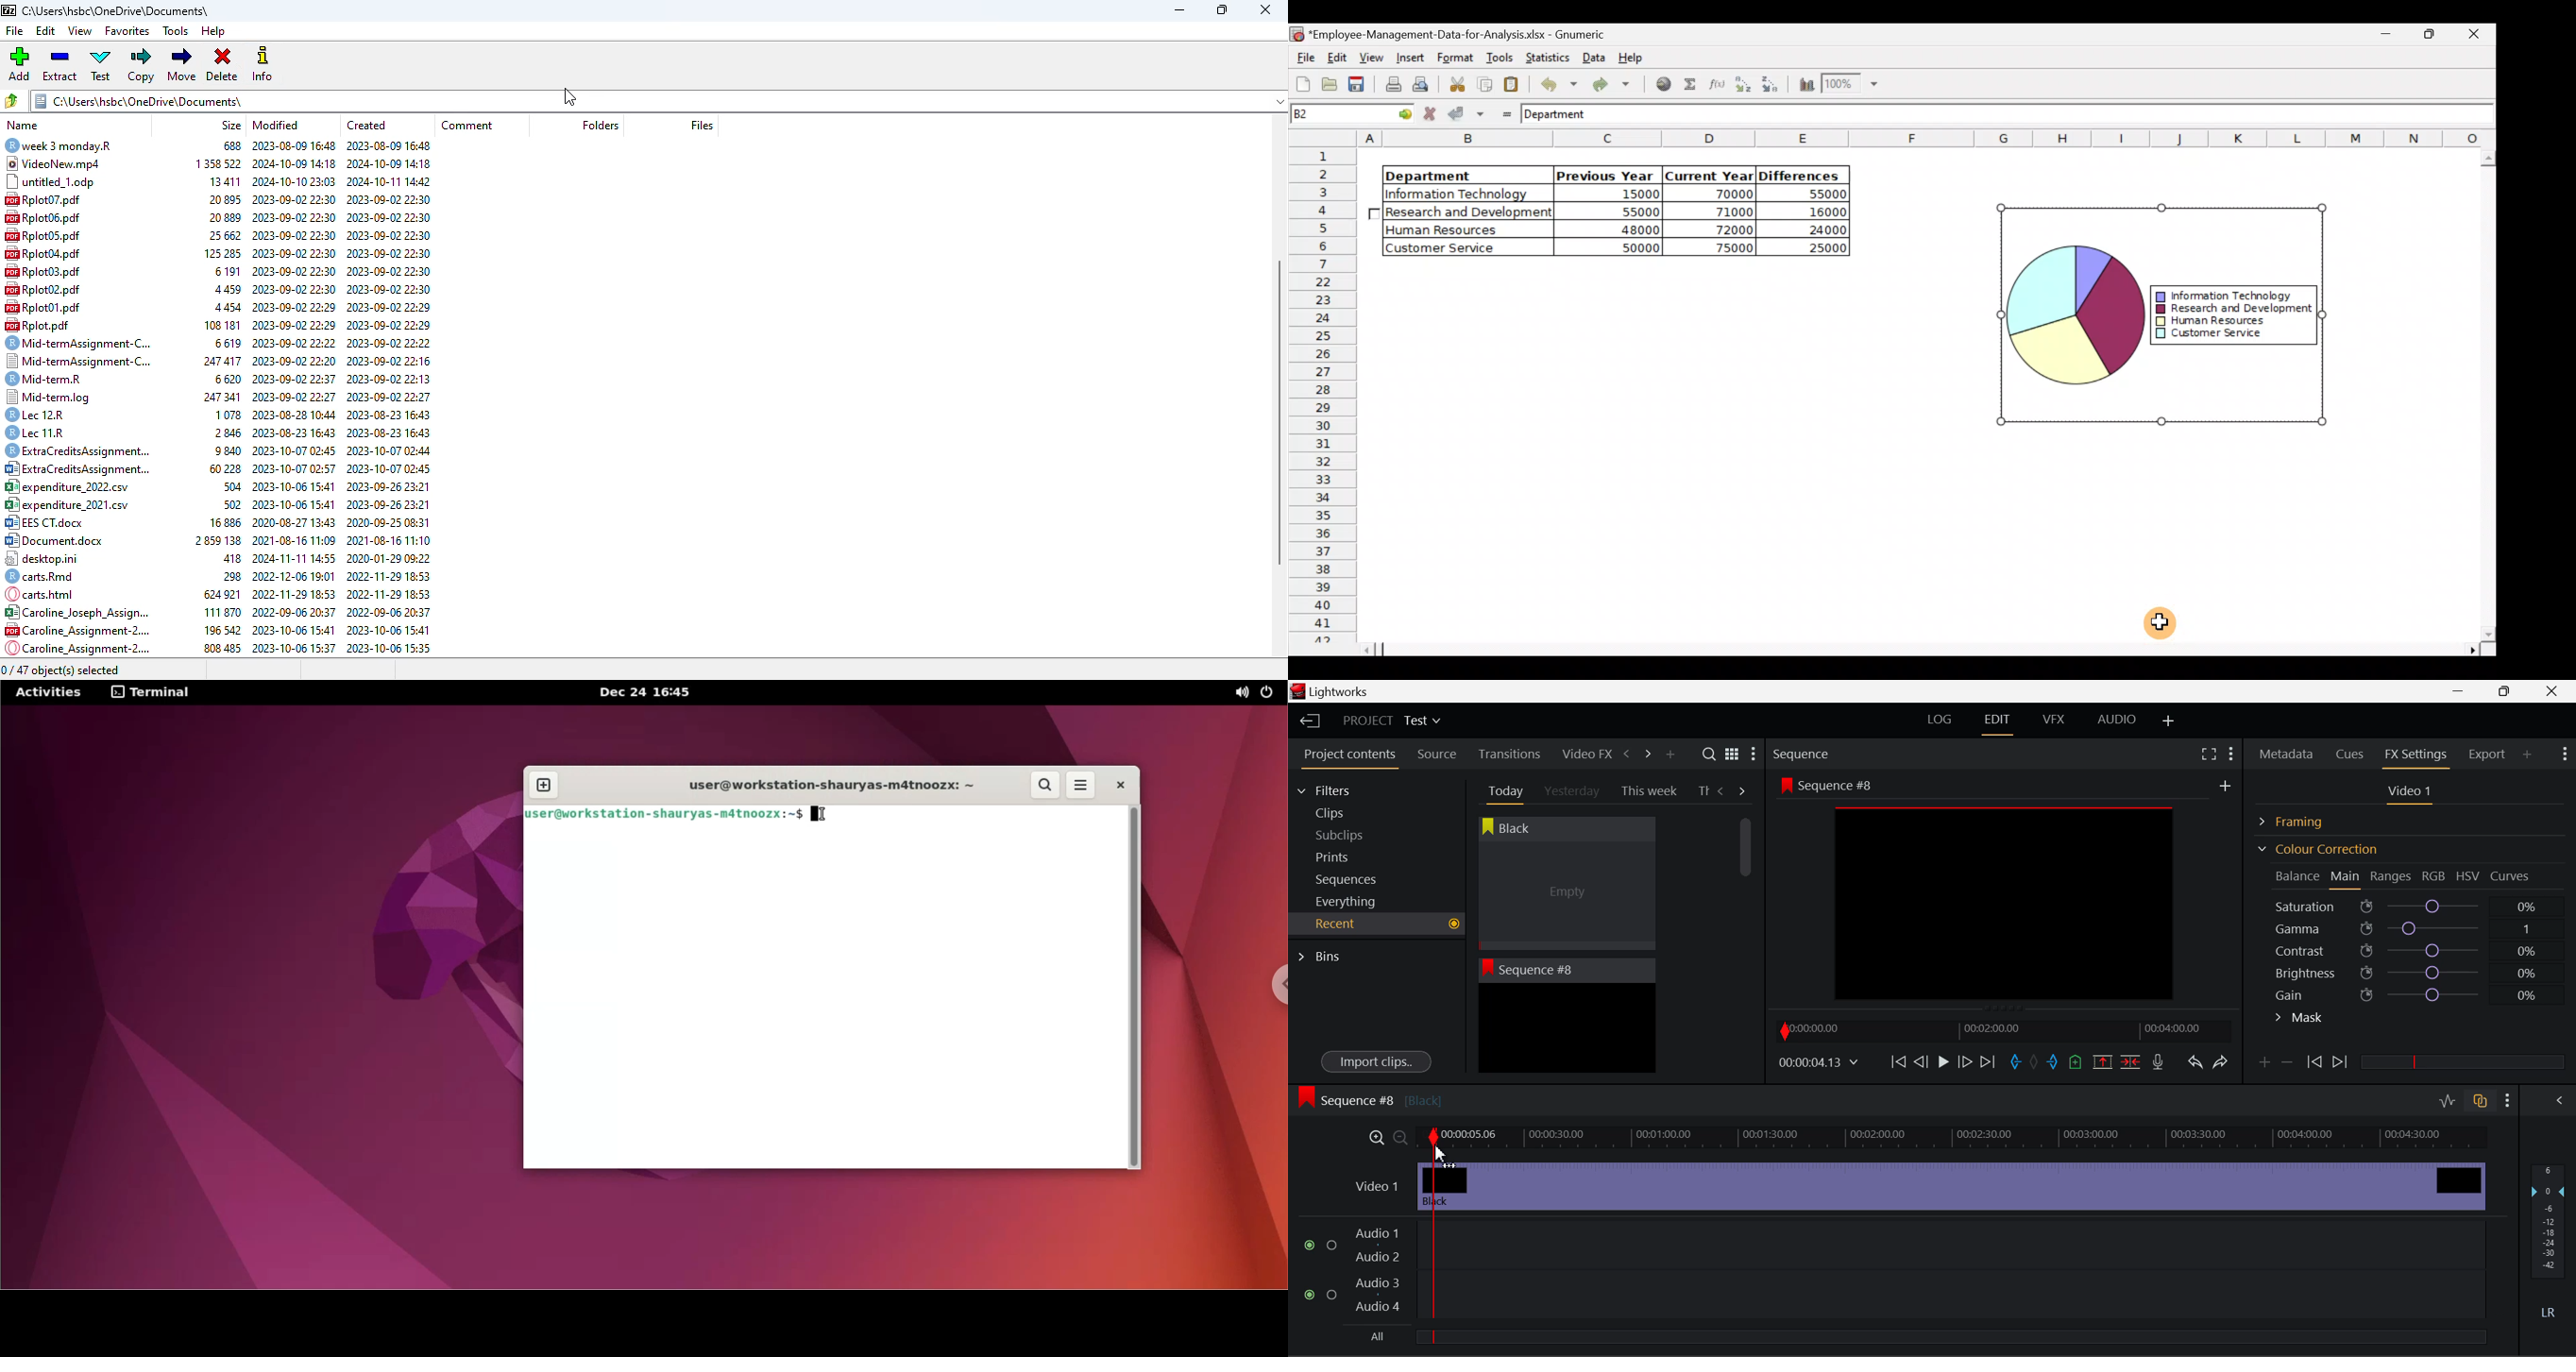  What do you see at coordinates (290, 199) in the screenshot?
I see `2023-09-02 22:30` at bounding box center [290, 199].